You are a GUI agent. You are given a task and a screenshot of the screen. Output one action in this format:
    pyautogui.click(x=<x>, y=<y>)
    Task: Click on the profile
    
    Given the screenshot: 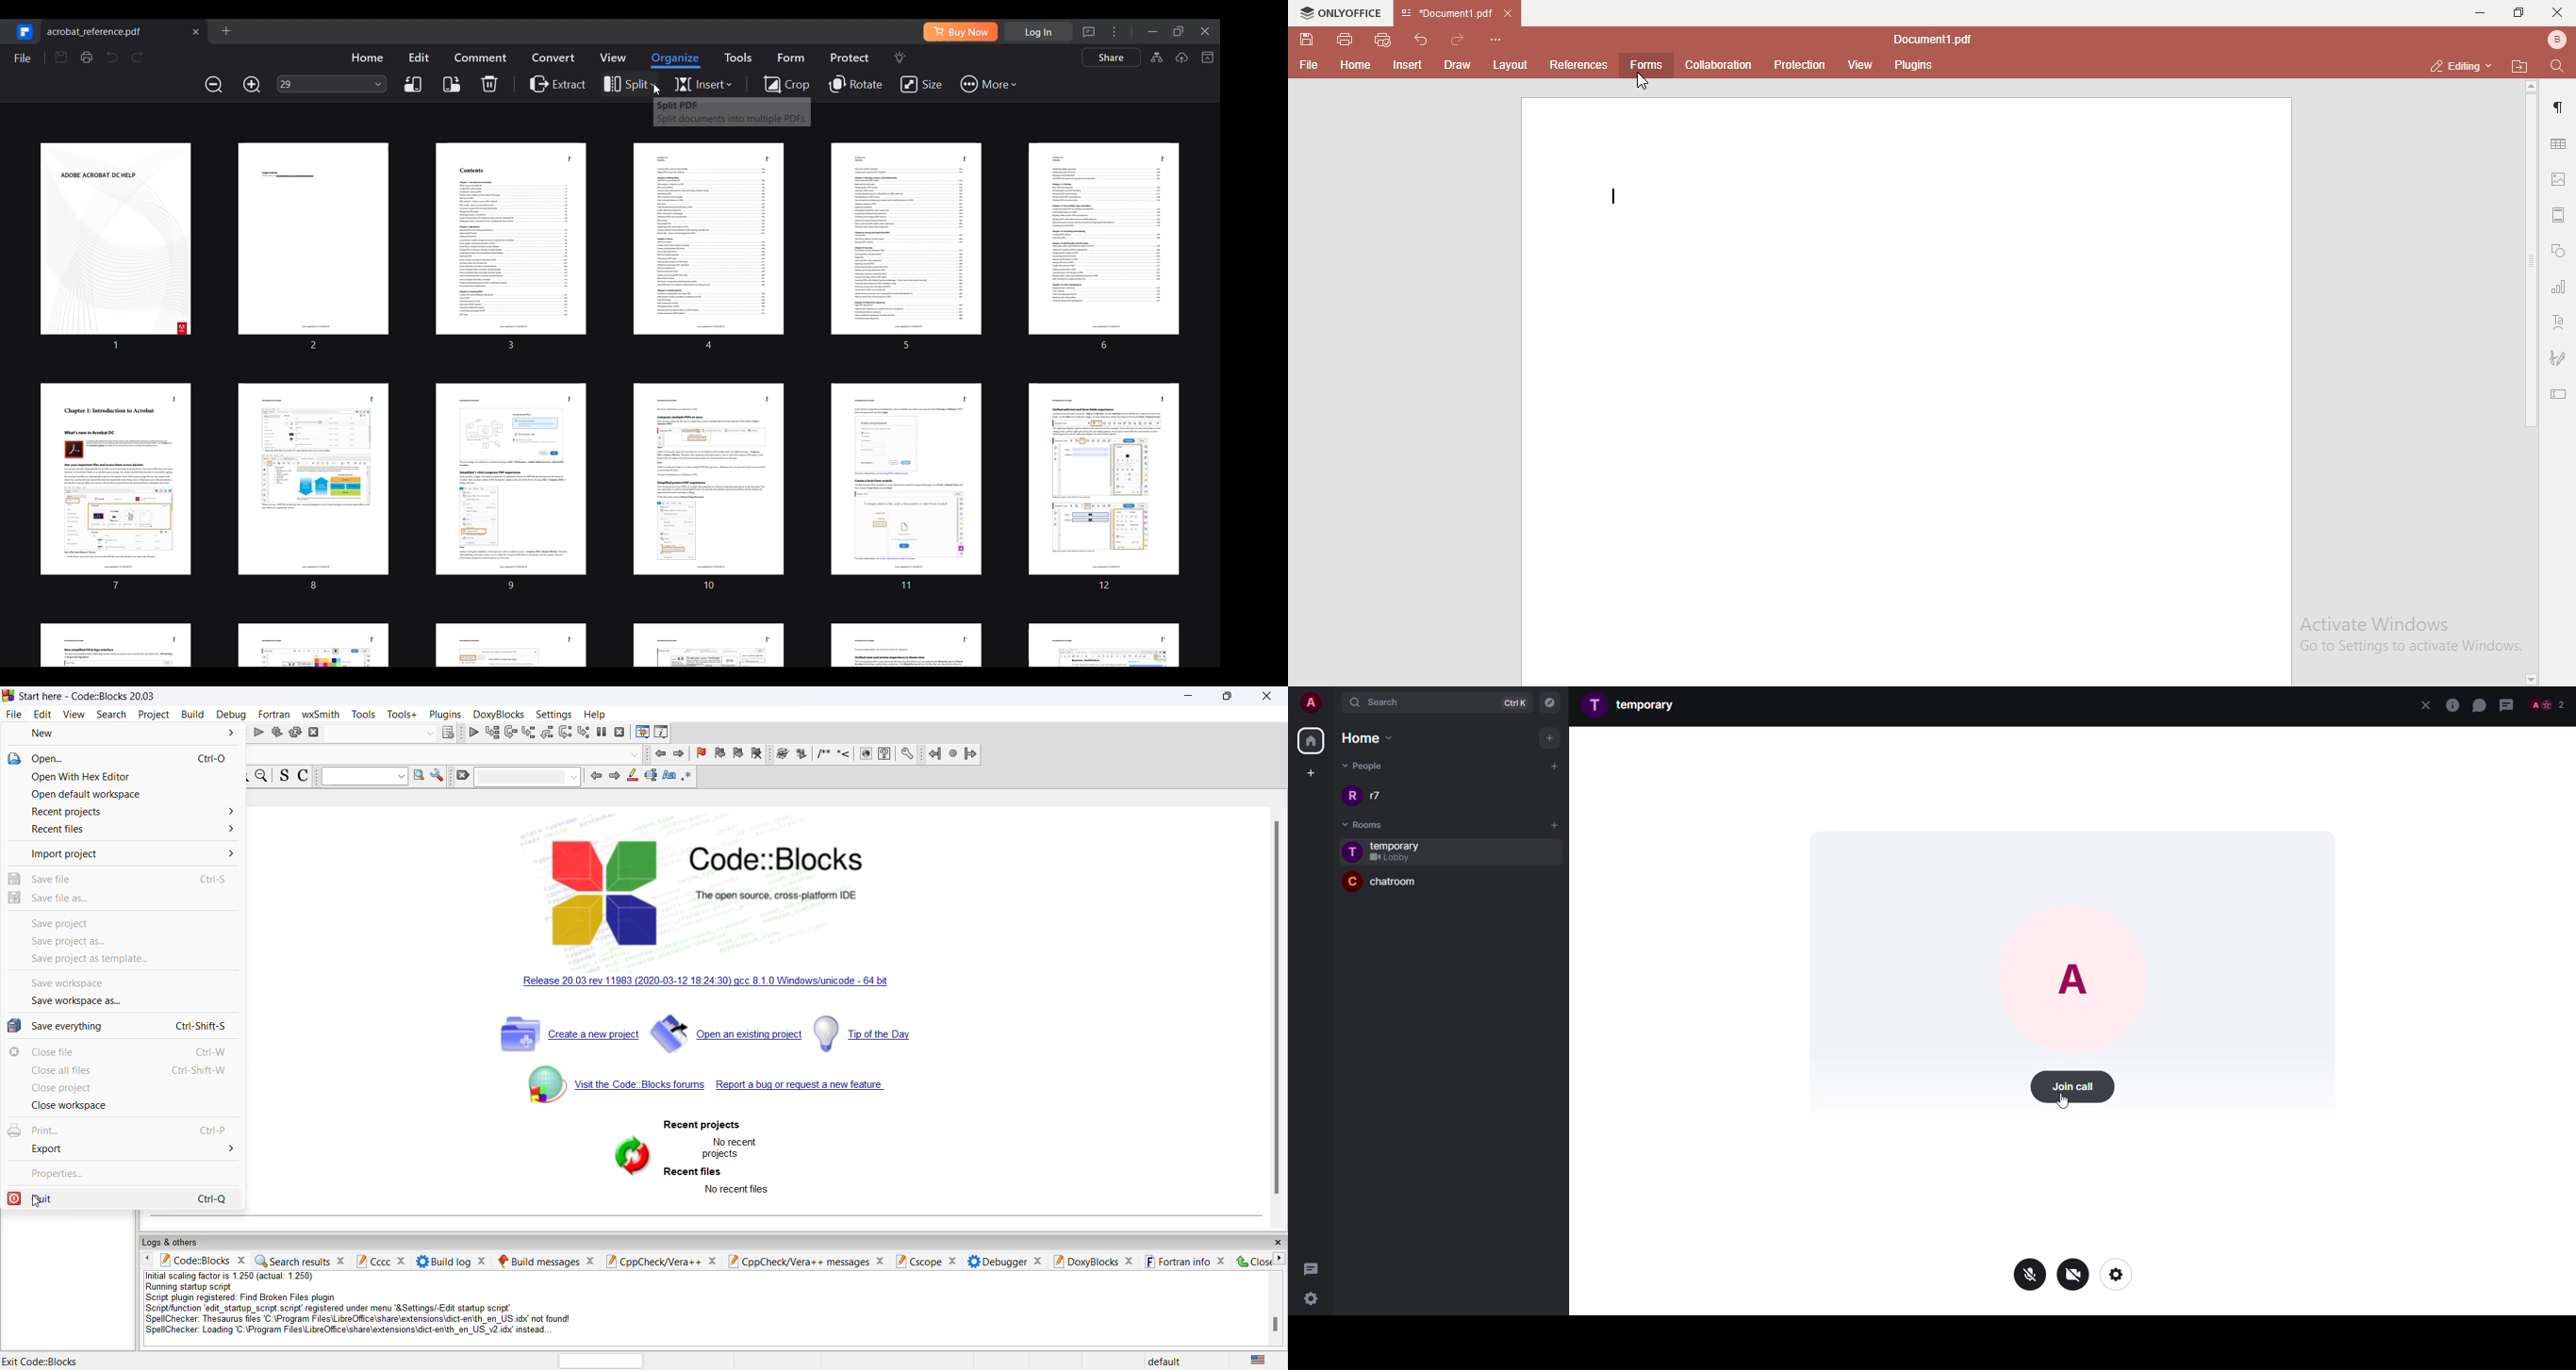 What is the action you would take?
    pyautogui.click(x=1352, y=852)
    